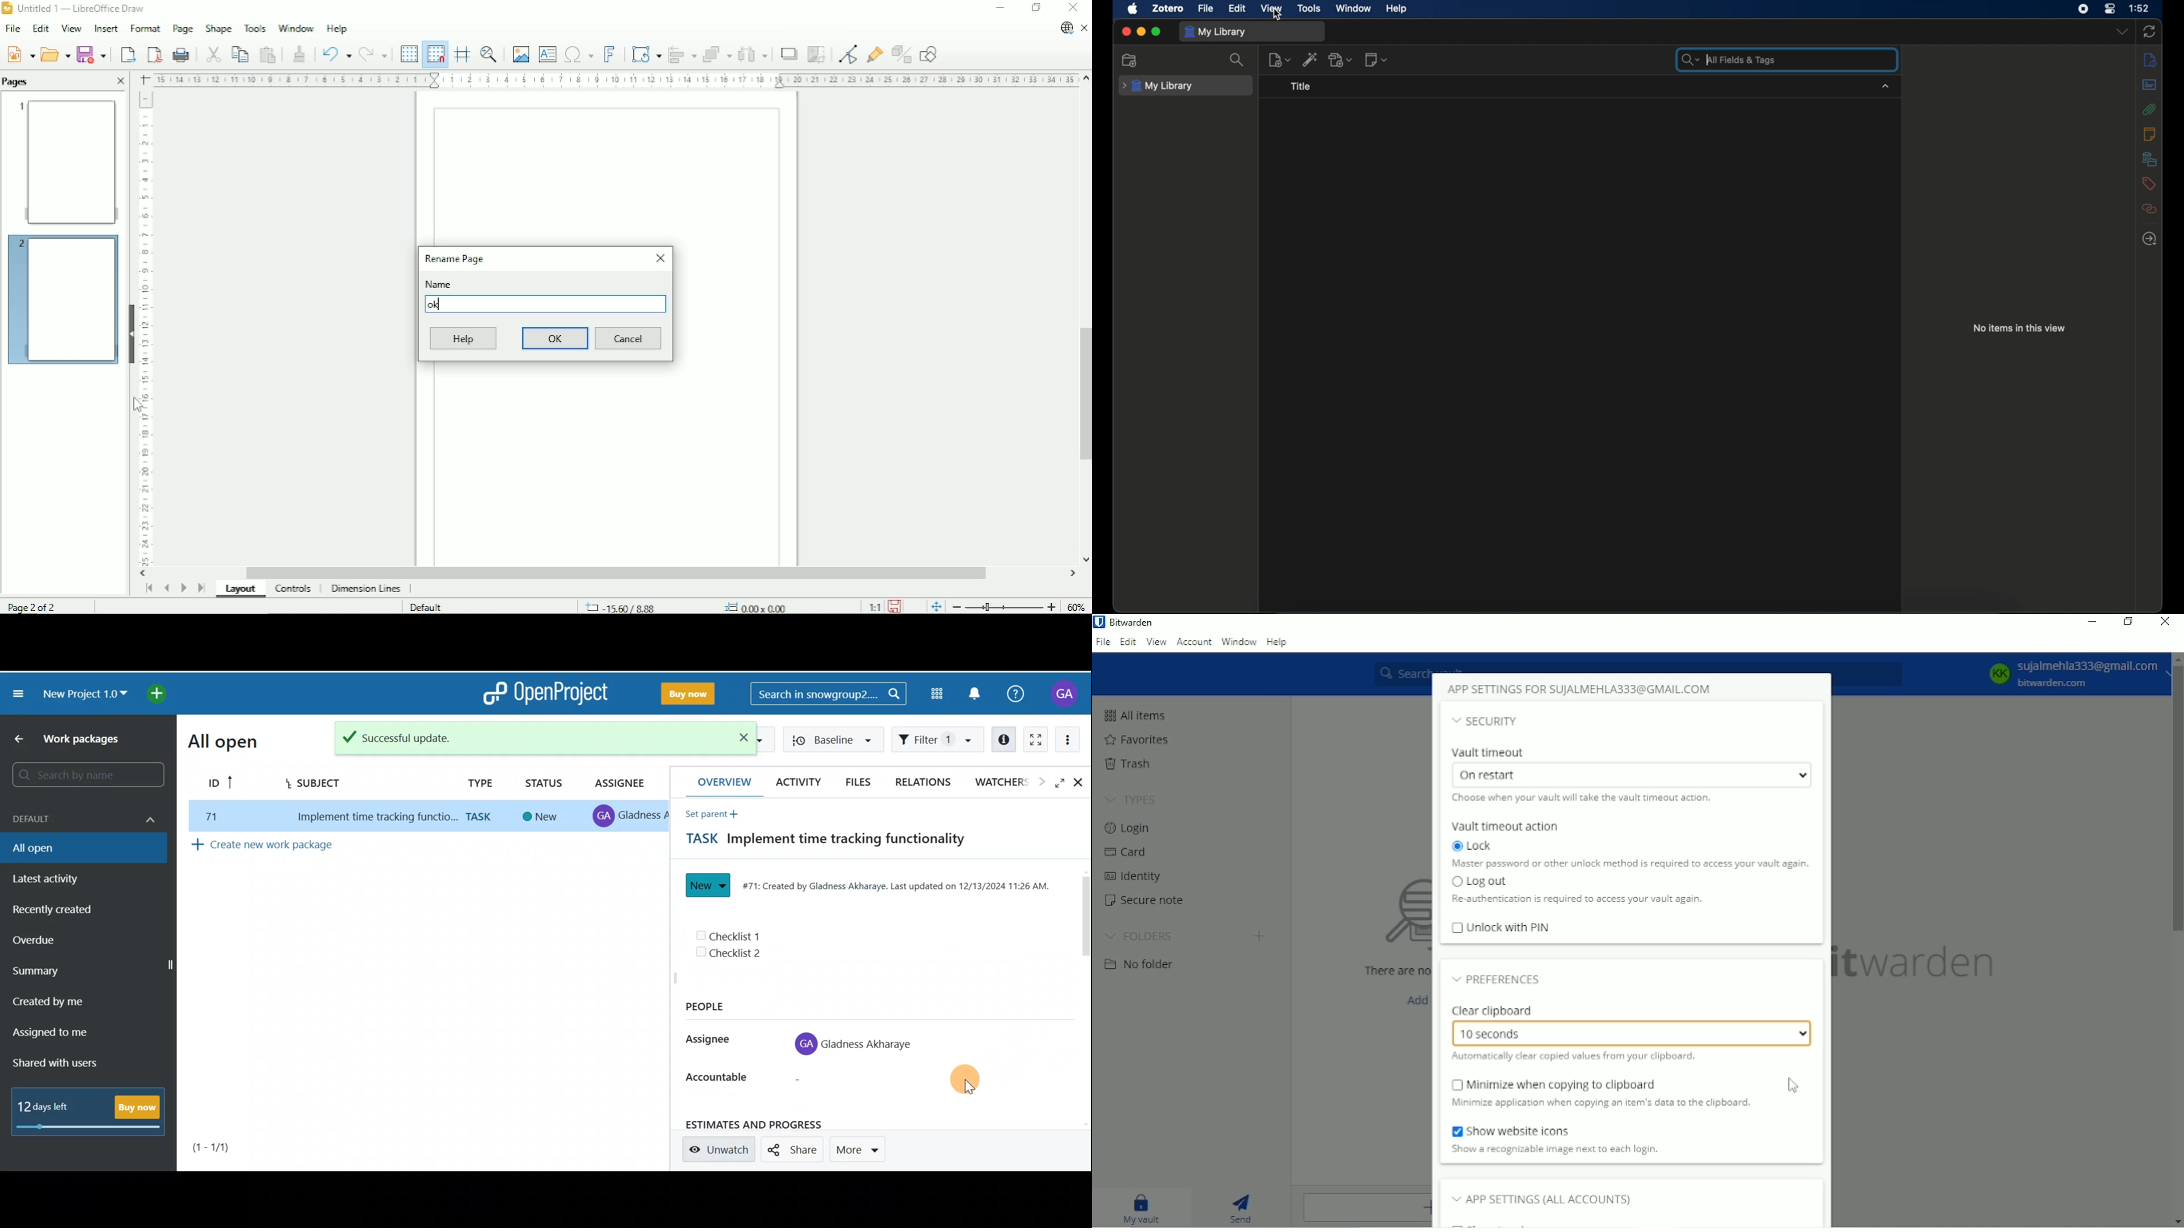  I want to click on Close, so click(120, 82).